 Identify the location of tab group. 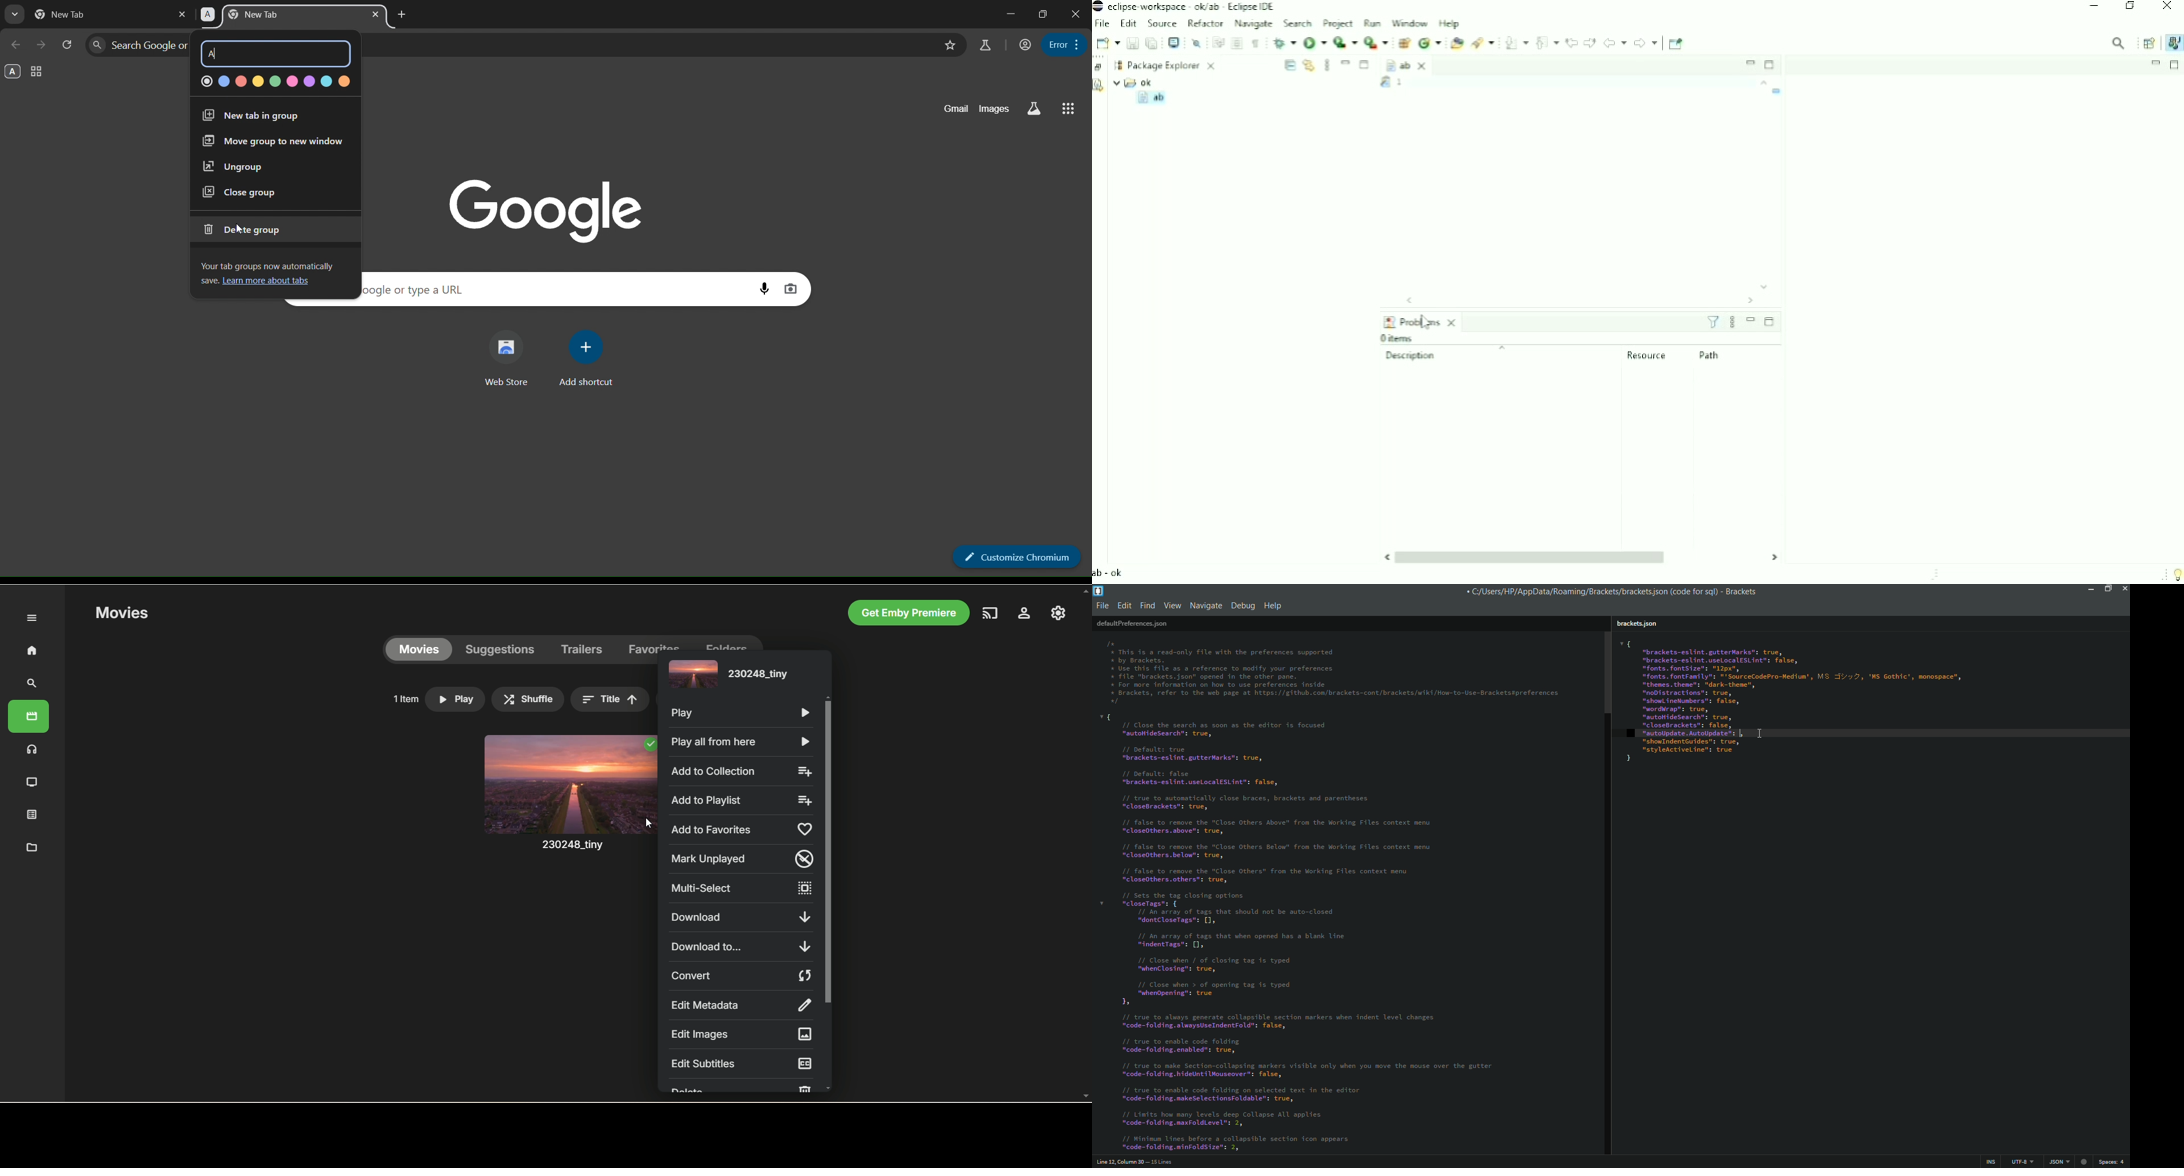
(278, 16).